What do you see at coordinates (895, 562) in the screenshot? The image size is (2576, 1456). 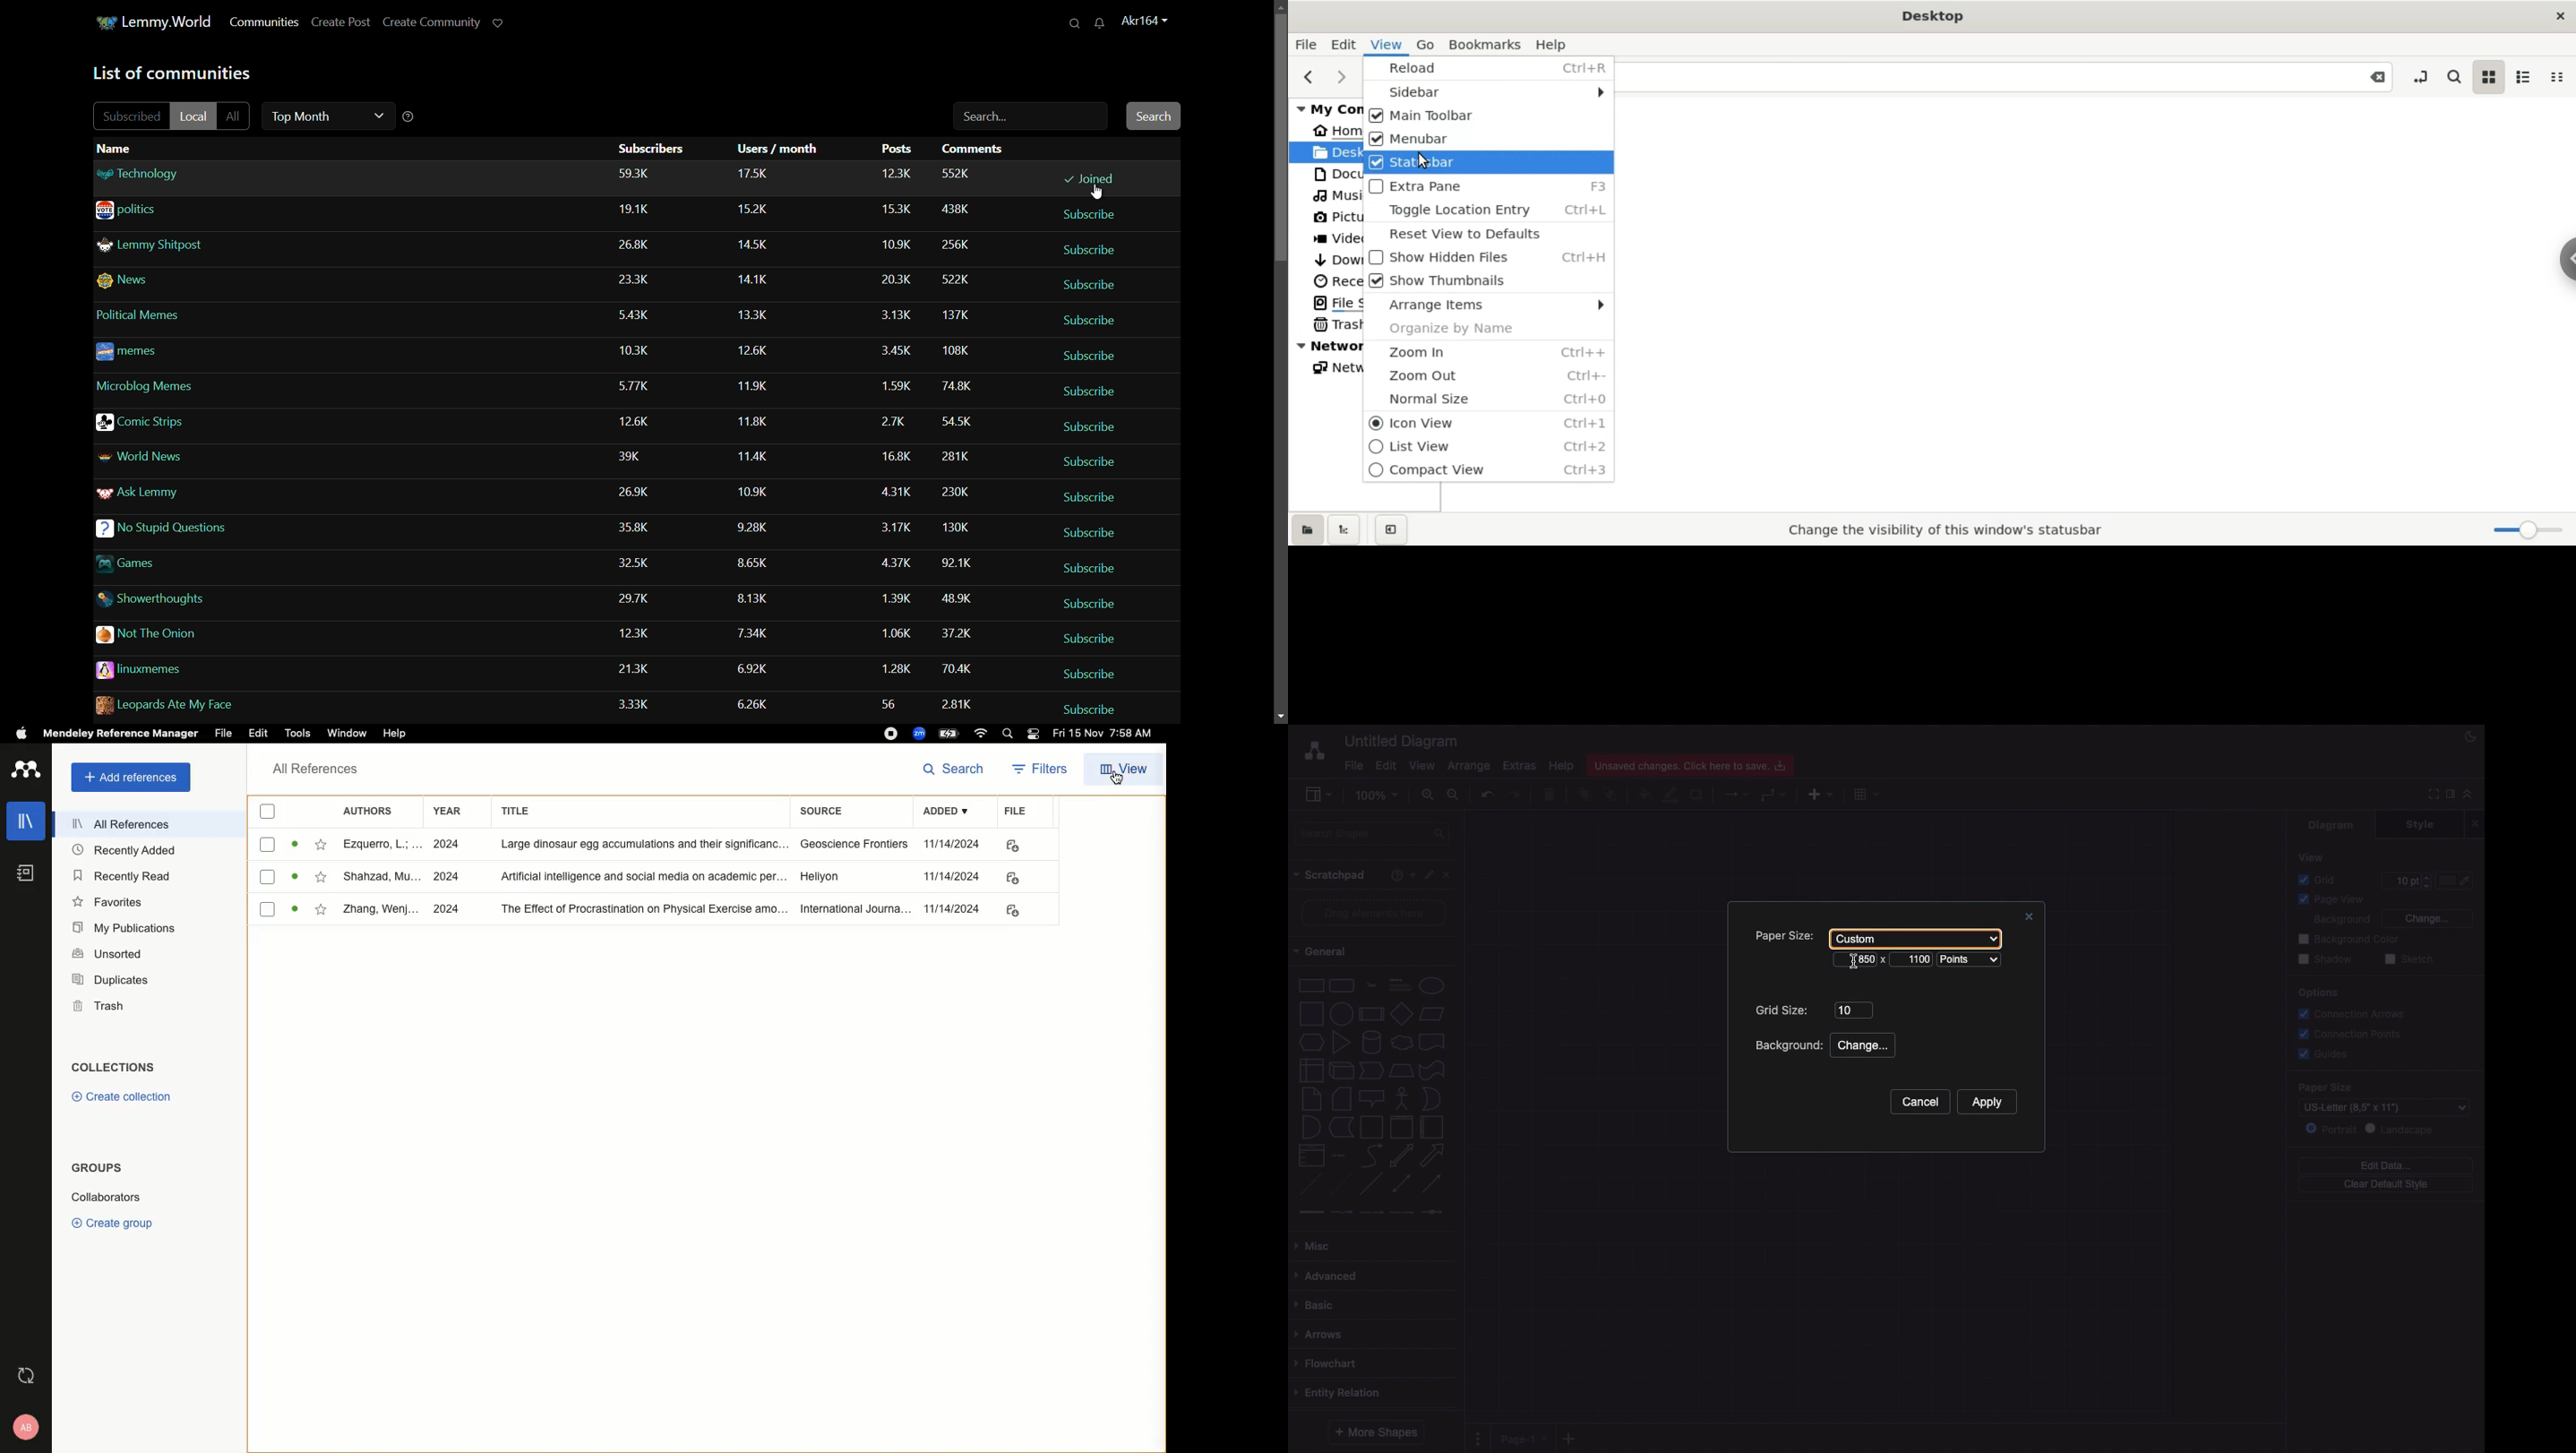 I see `posts` at bounding box center [895, 562].